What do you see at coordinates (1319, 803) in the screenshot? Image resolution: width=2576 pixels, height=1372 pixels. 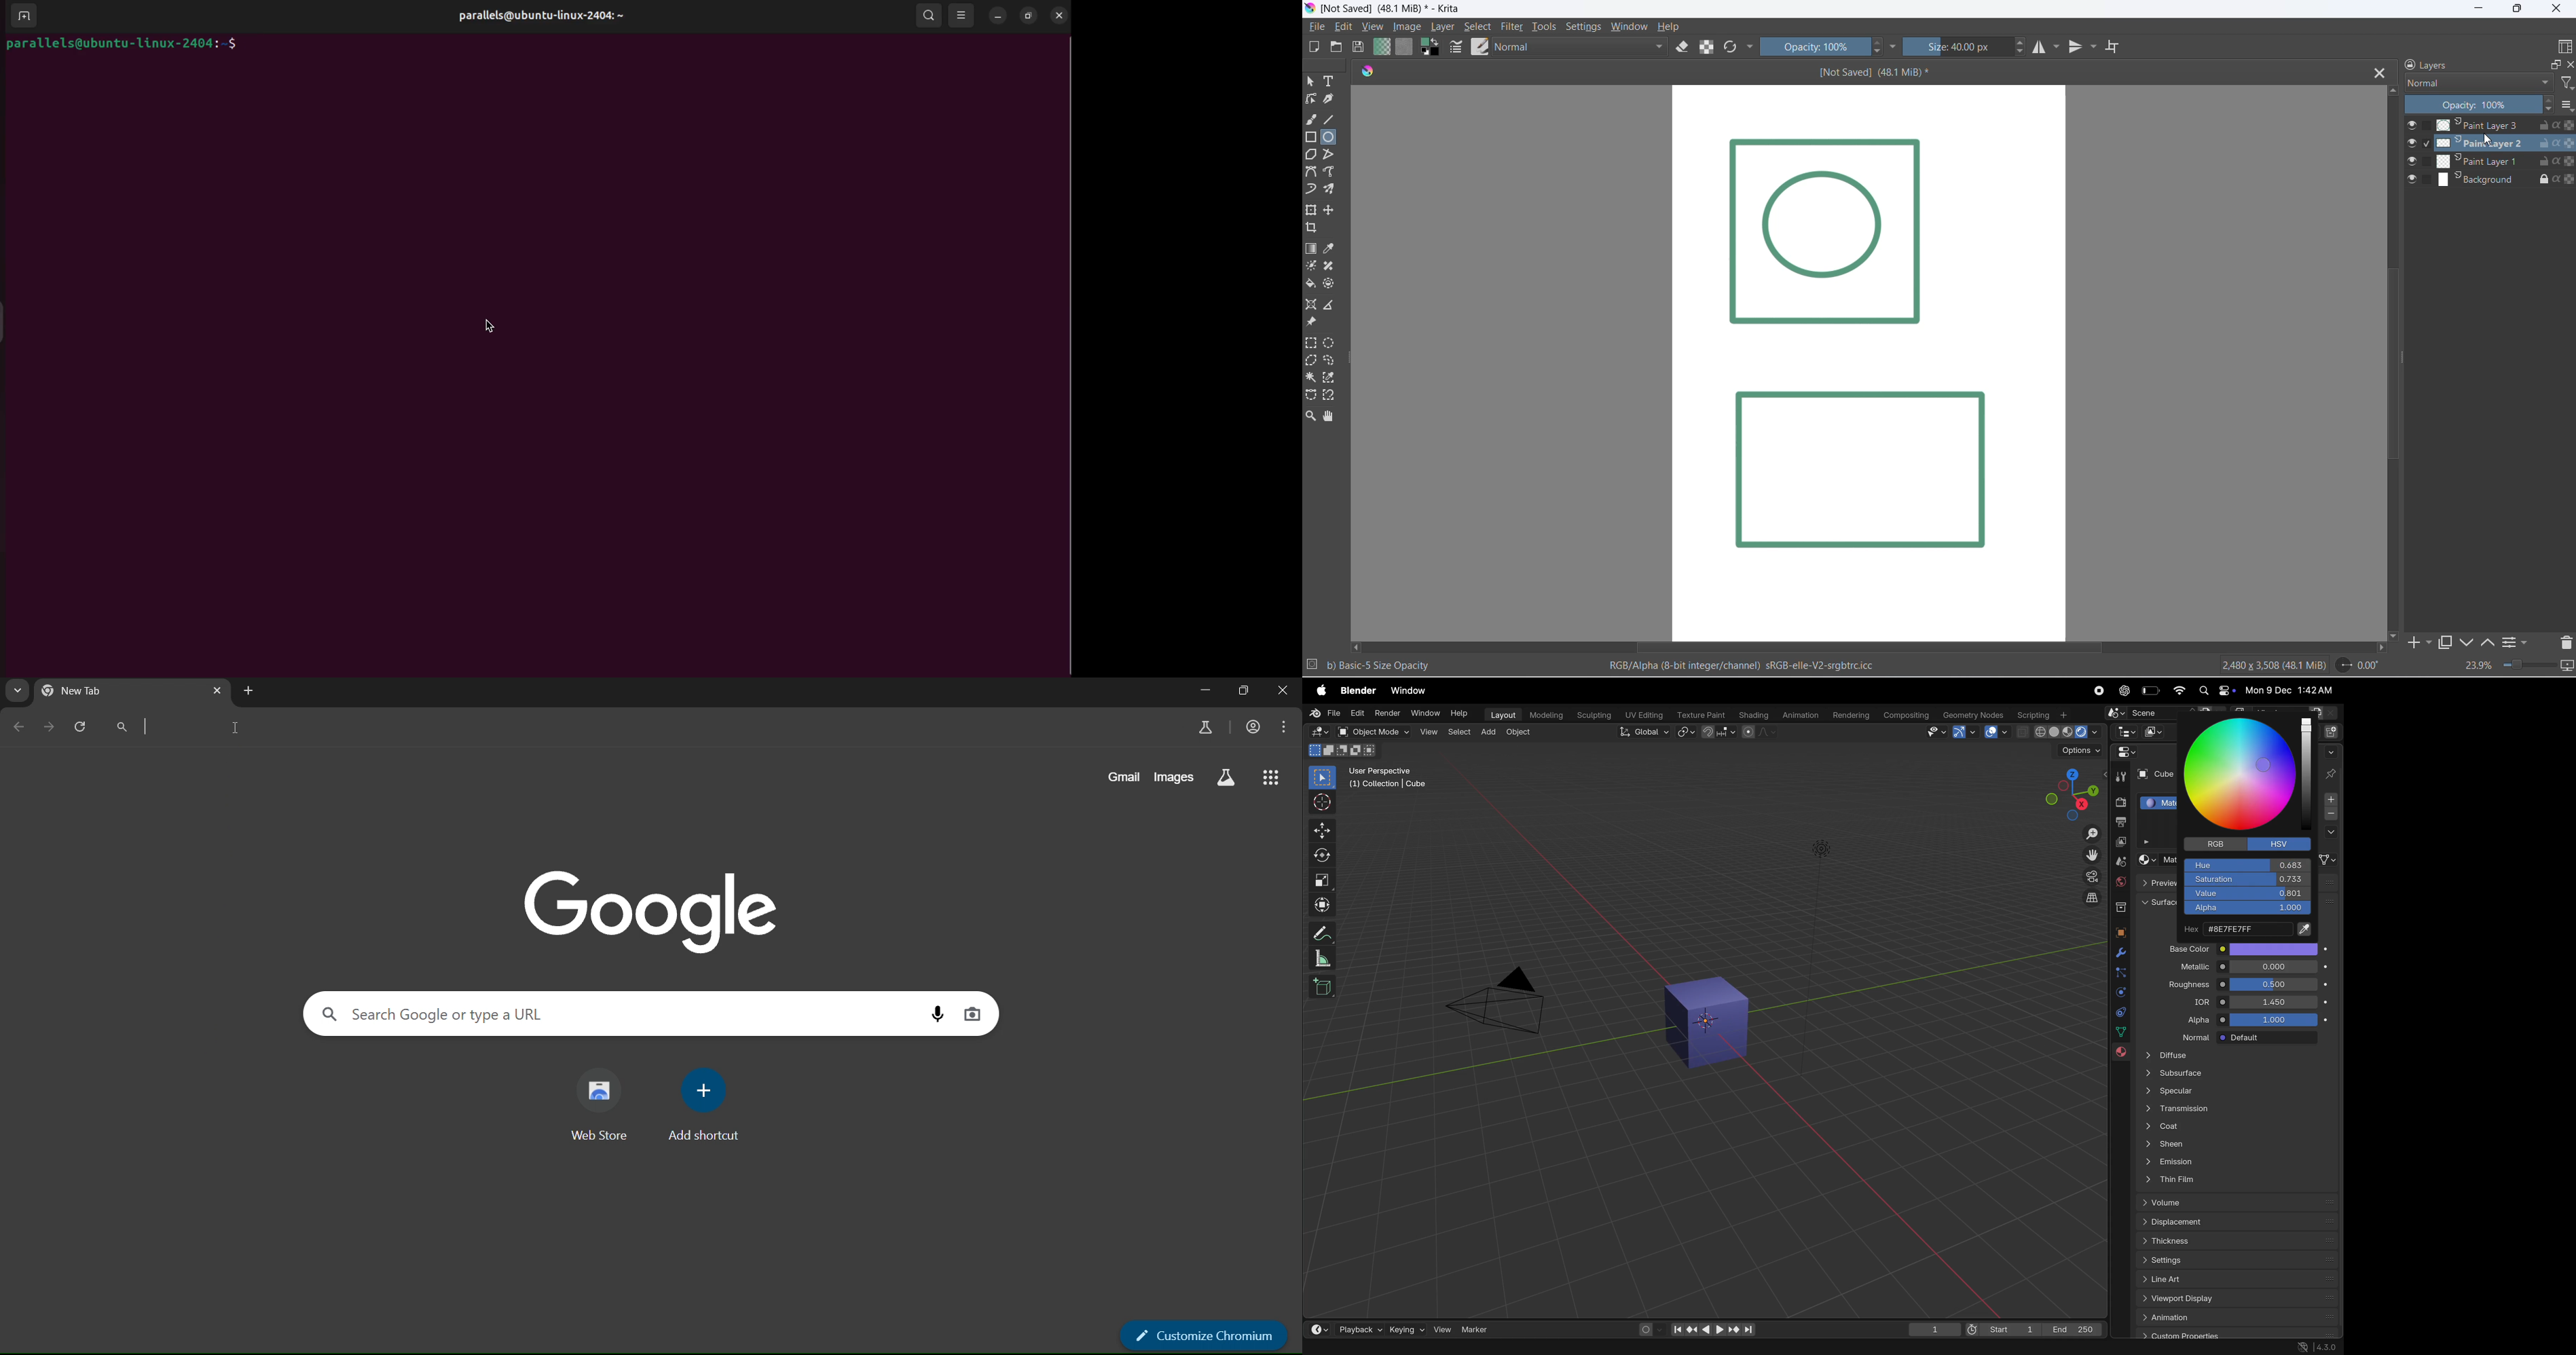 I see `cursosr` at bounding box center [1319, 803].